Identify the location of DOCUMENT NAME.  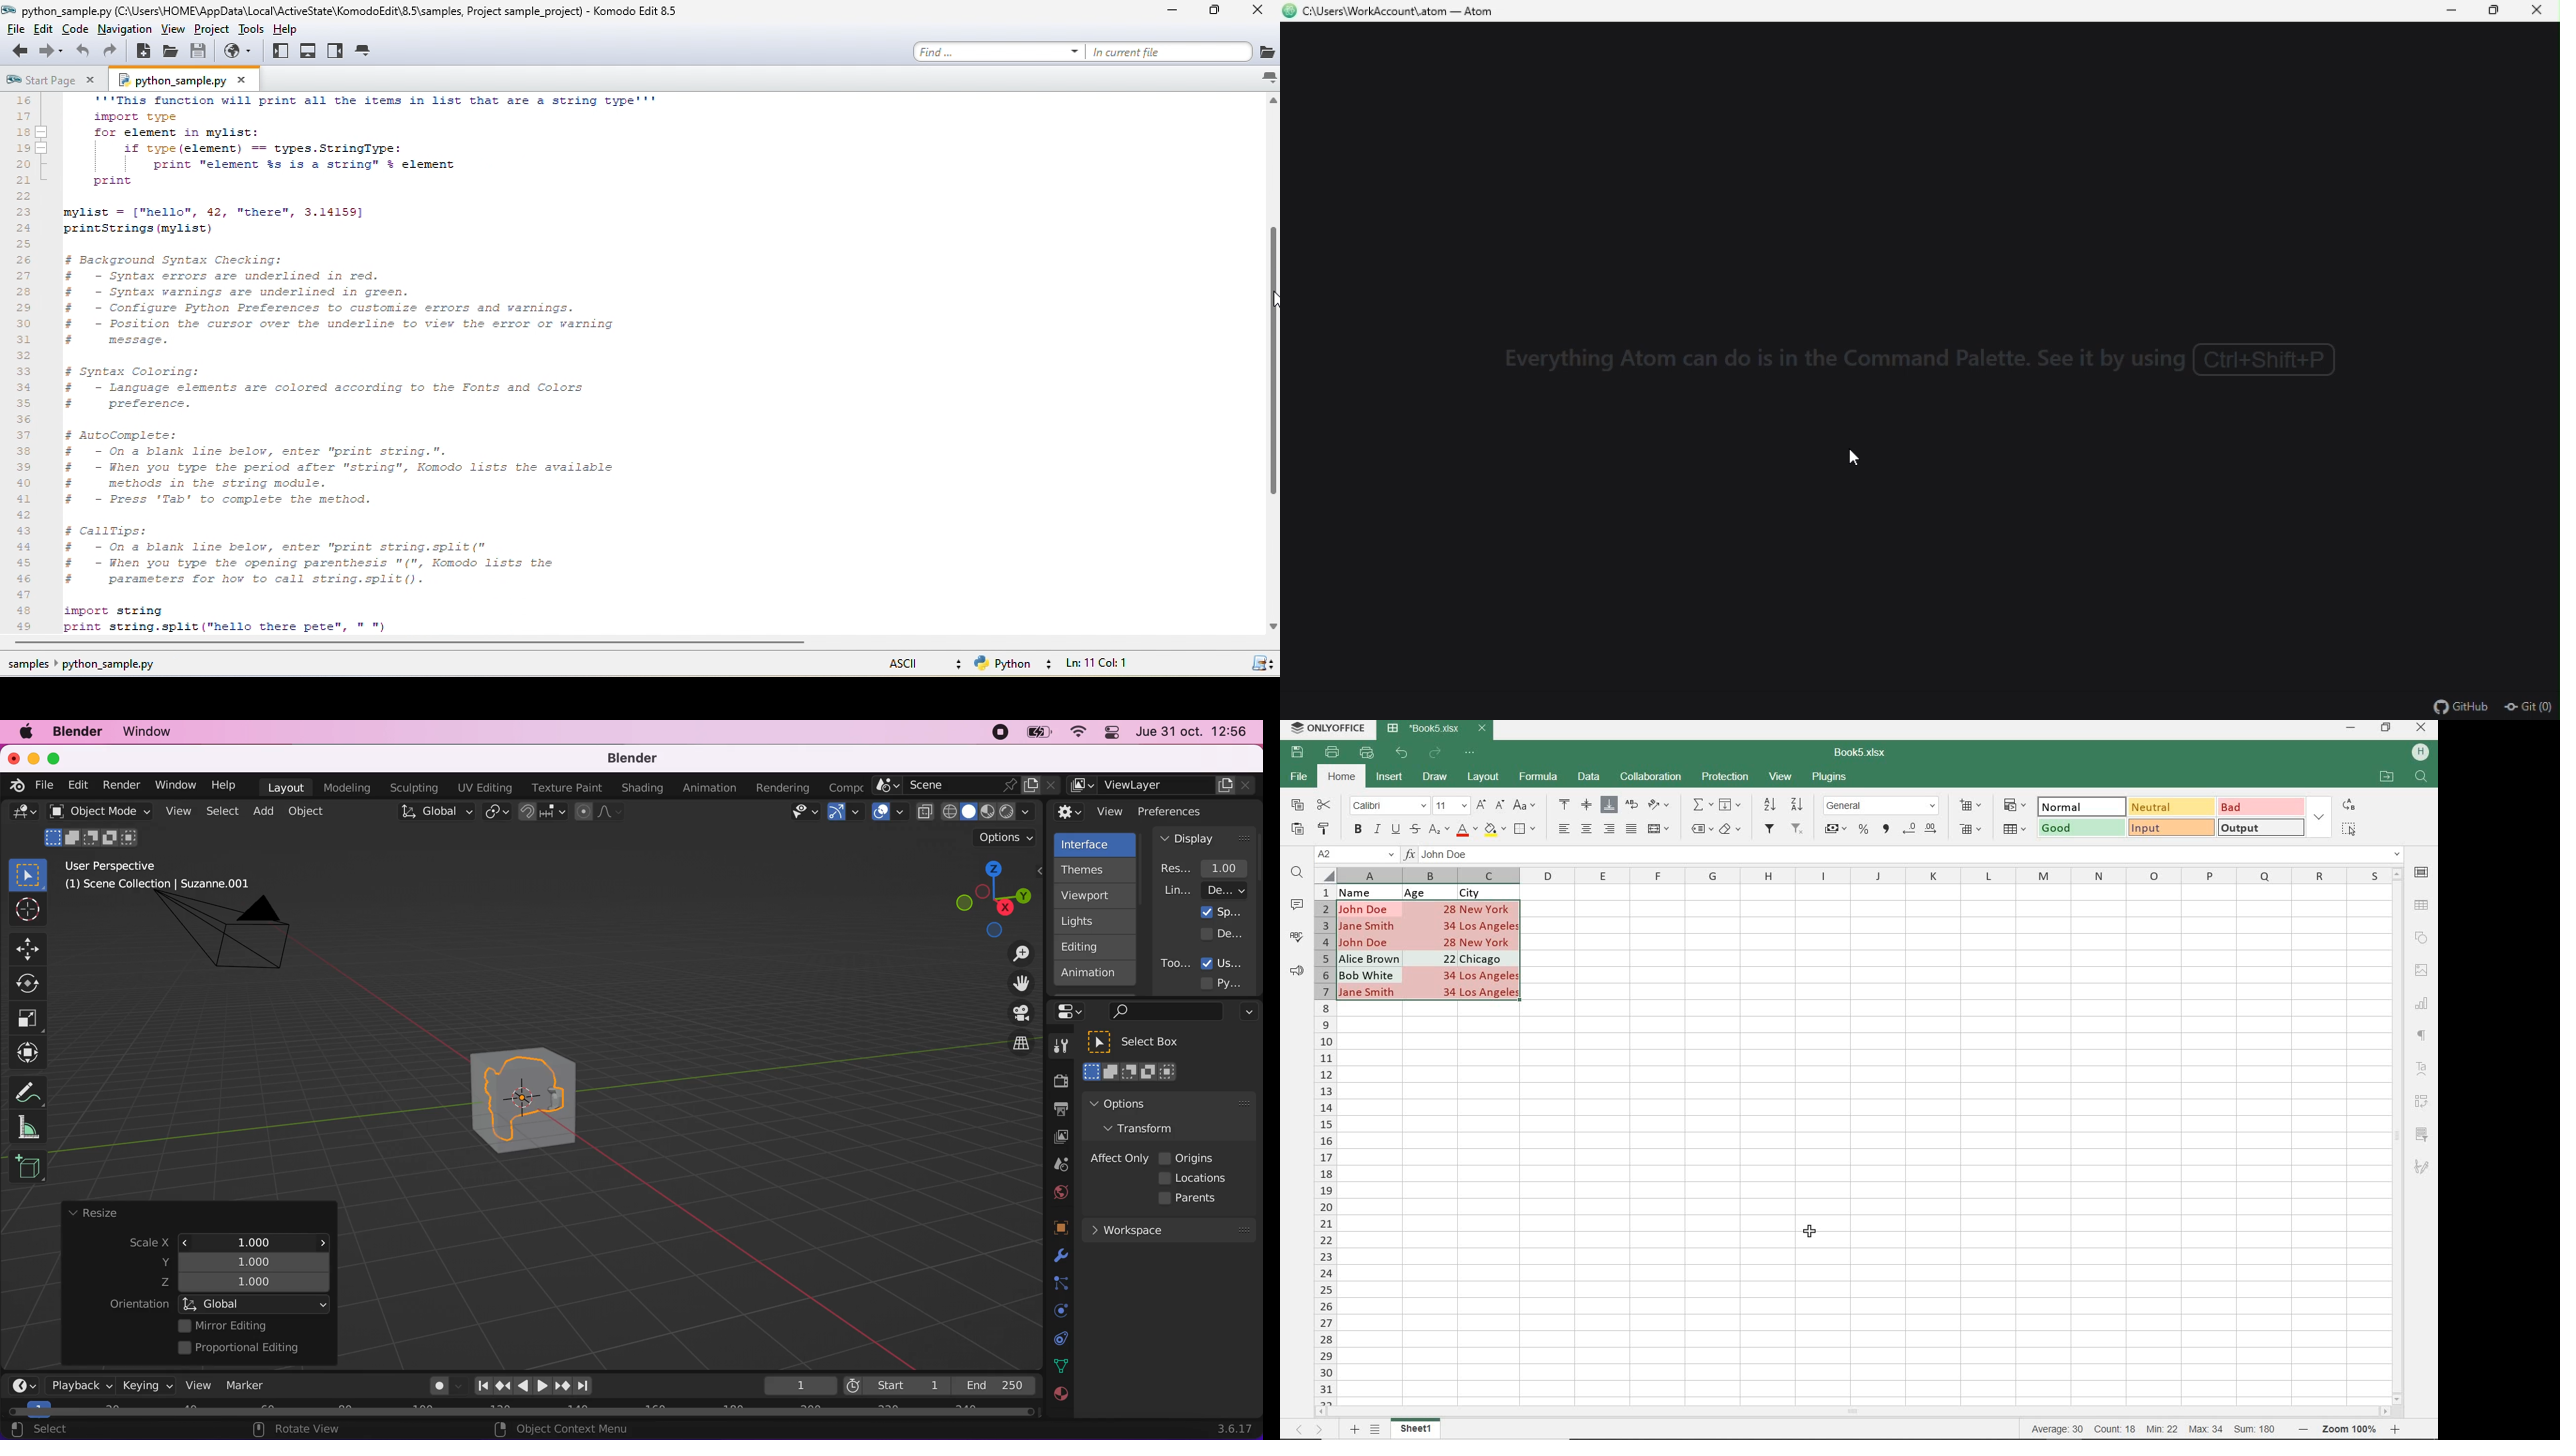
(1437, 729).